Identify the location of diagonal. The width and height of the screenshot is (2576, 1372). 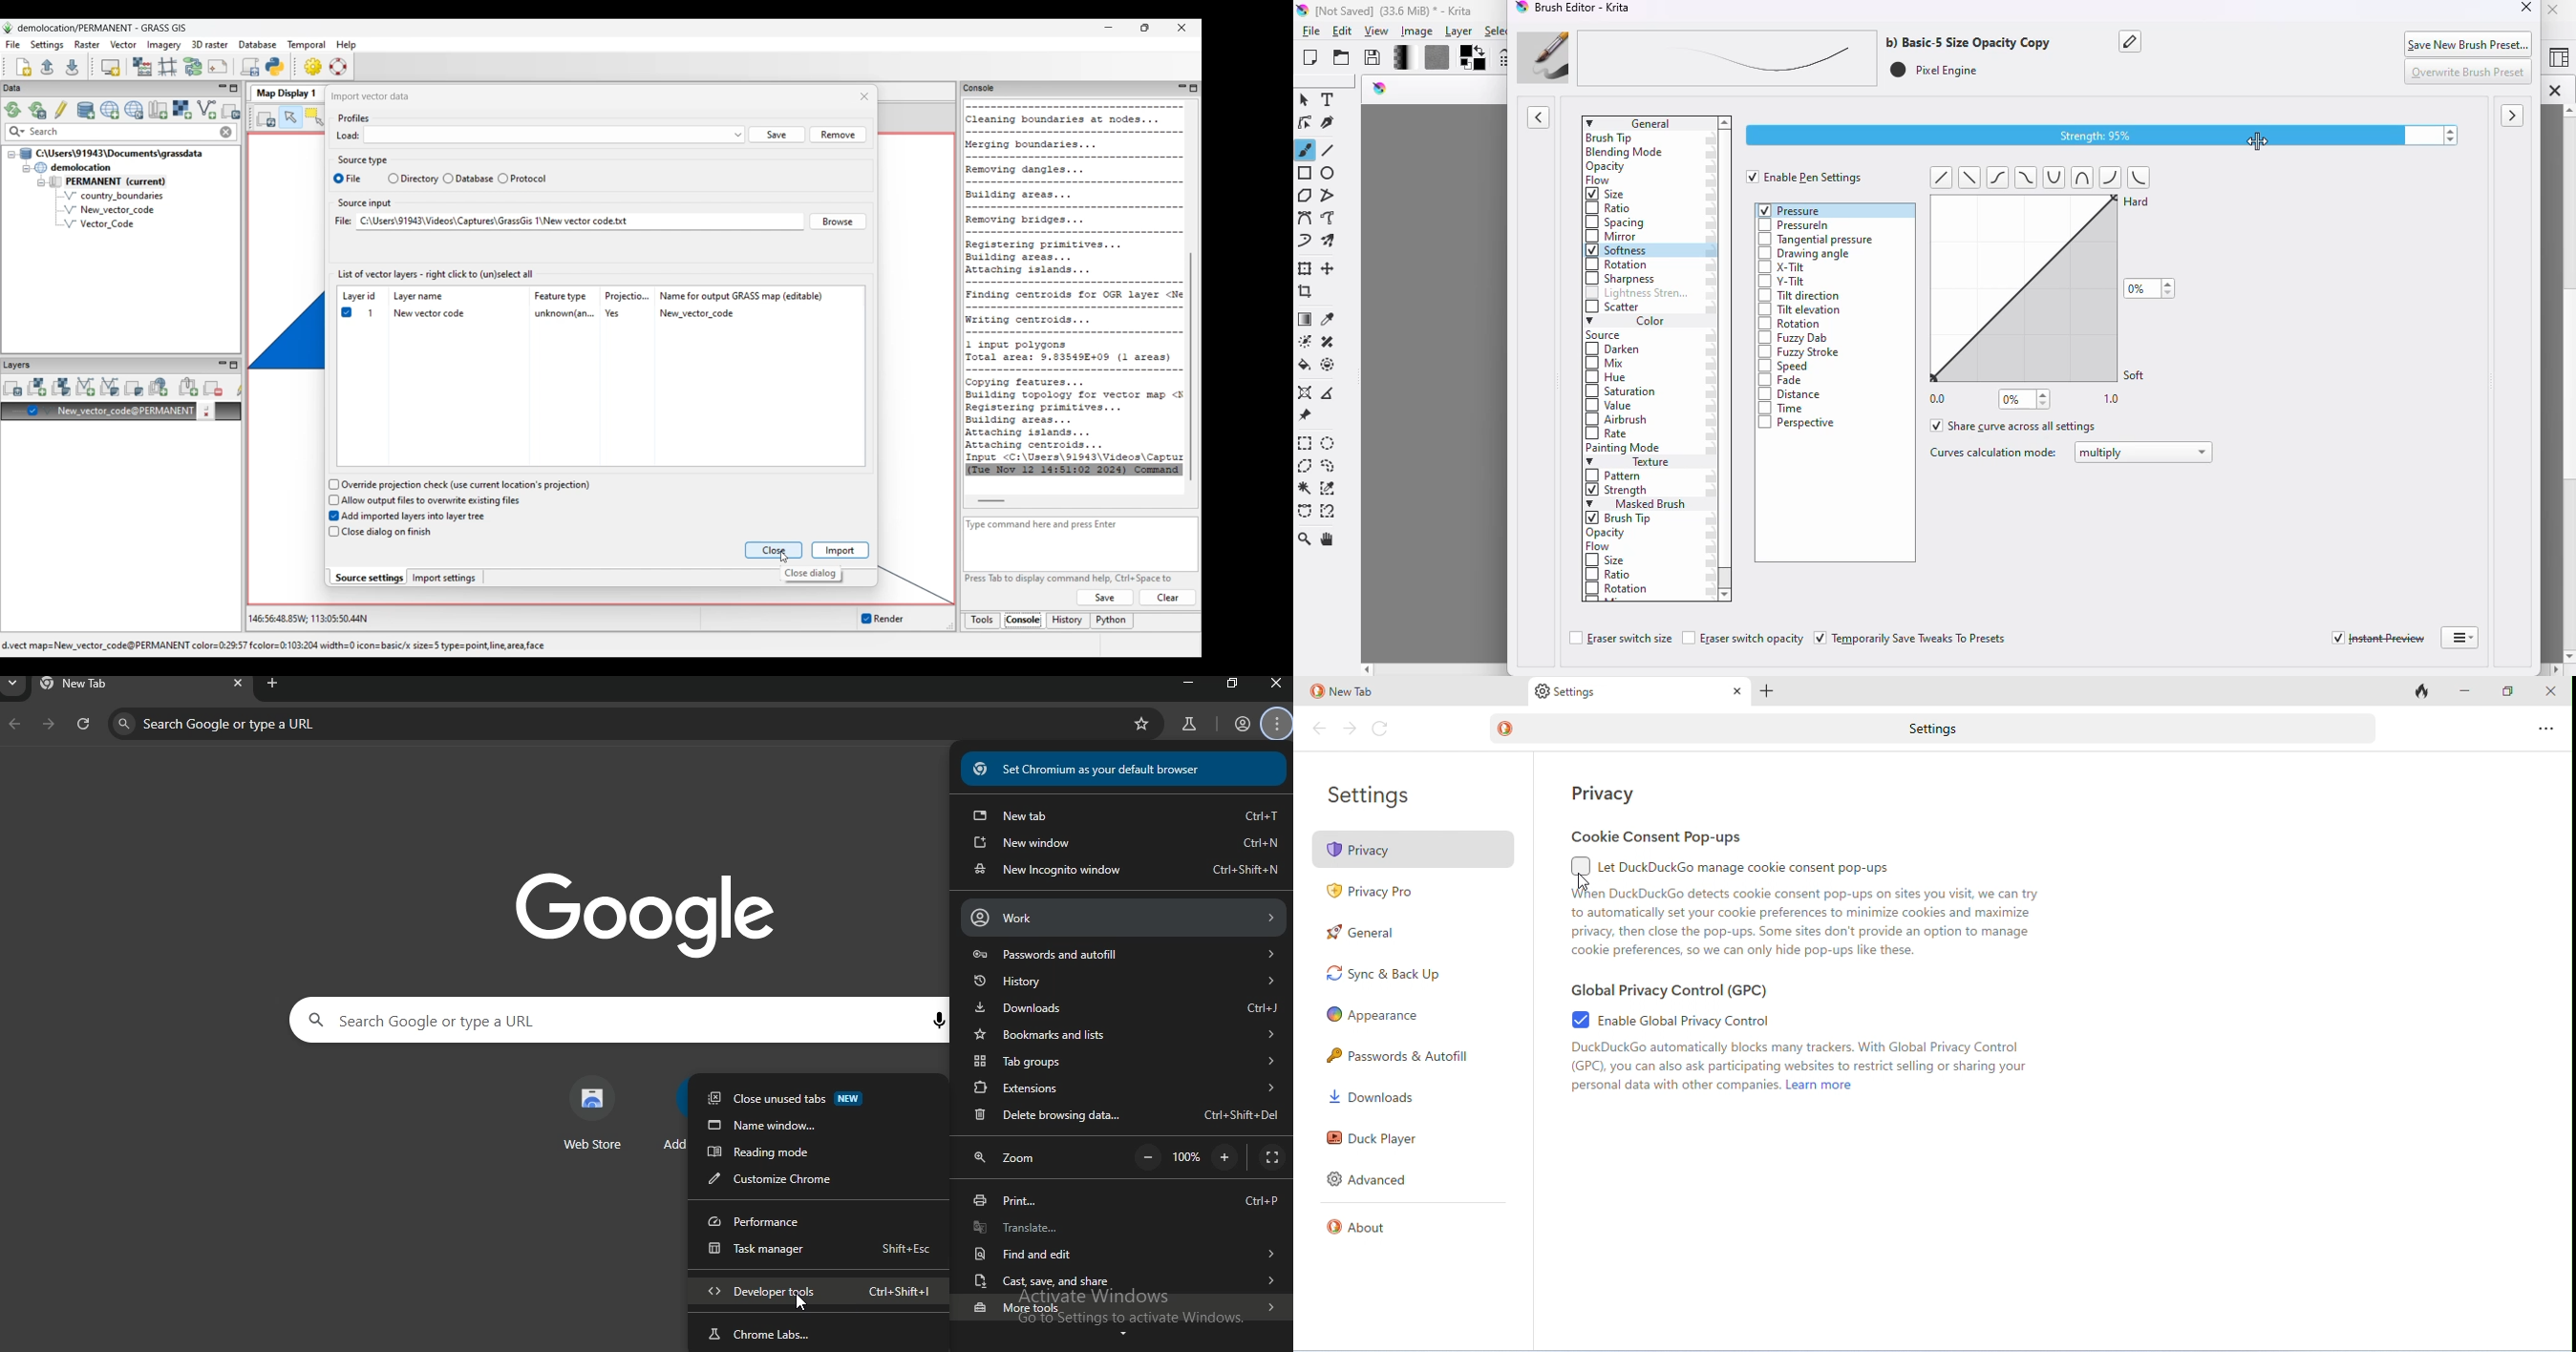
(1969, 177).